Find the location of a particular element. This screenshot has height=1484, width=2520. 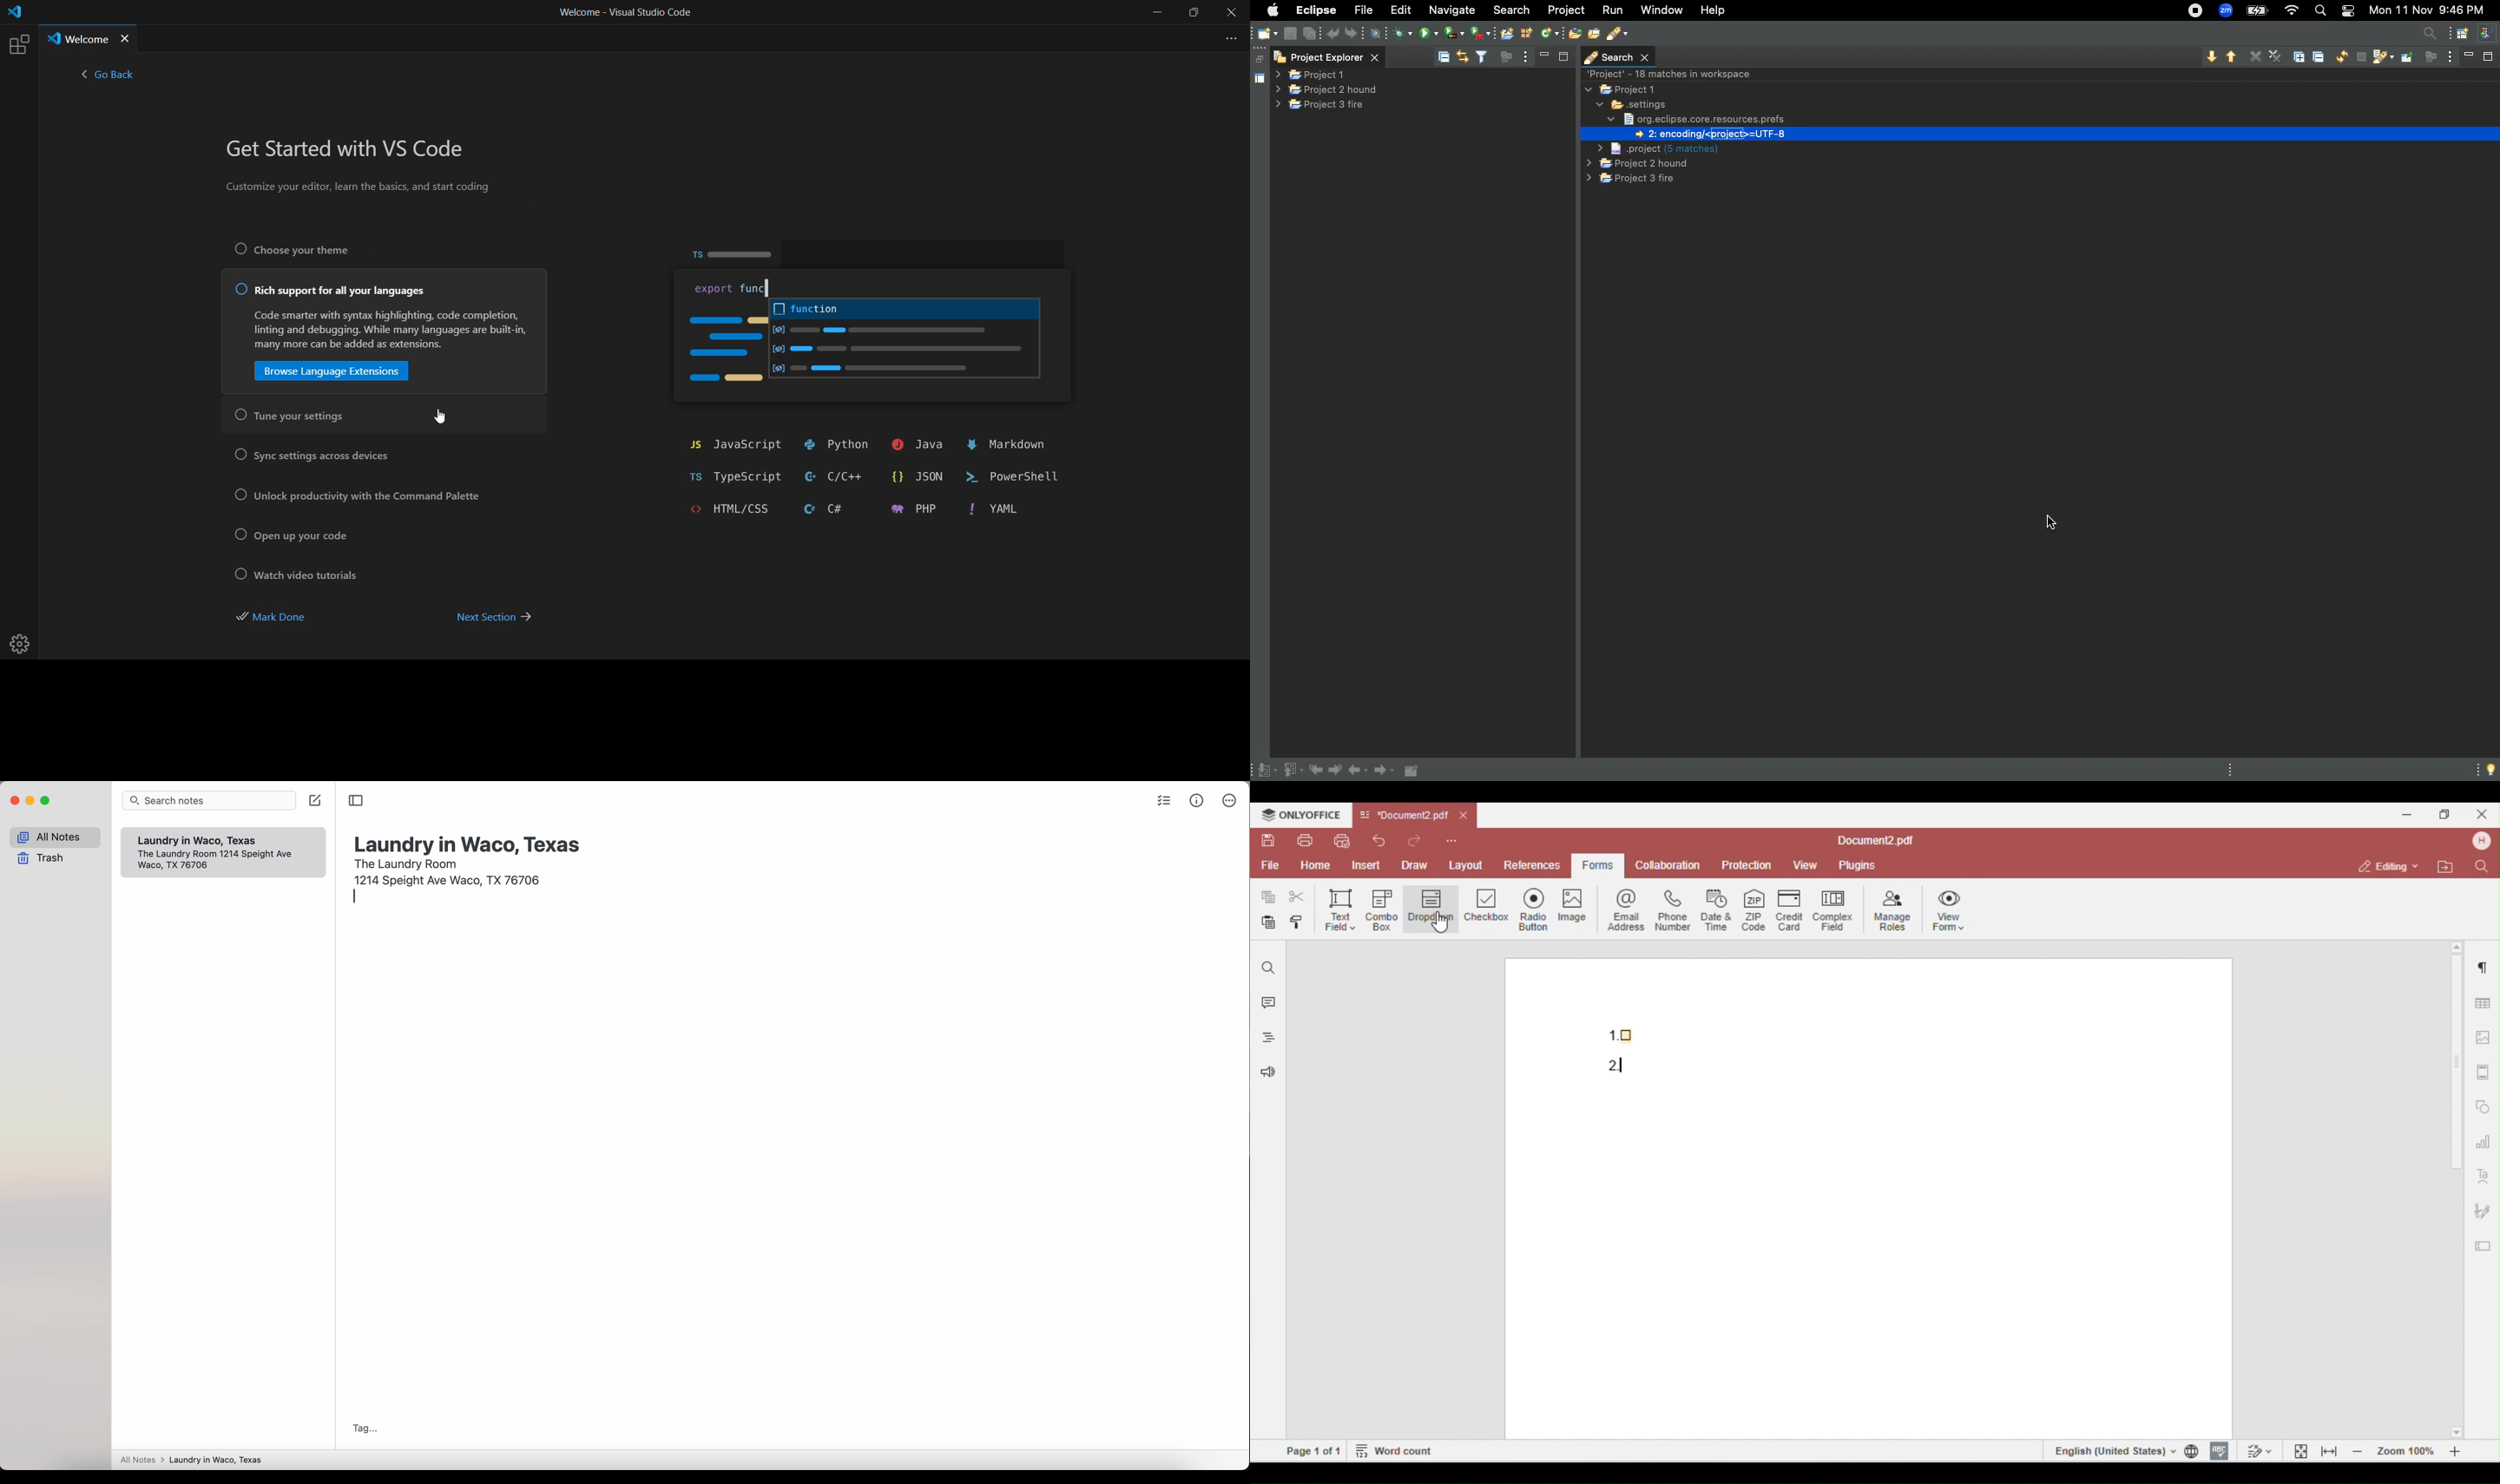

all notes is located at coordinates (55, 837).